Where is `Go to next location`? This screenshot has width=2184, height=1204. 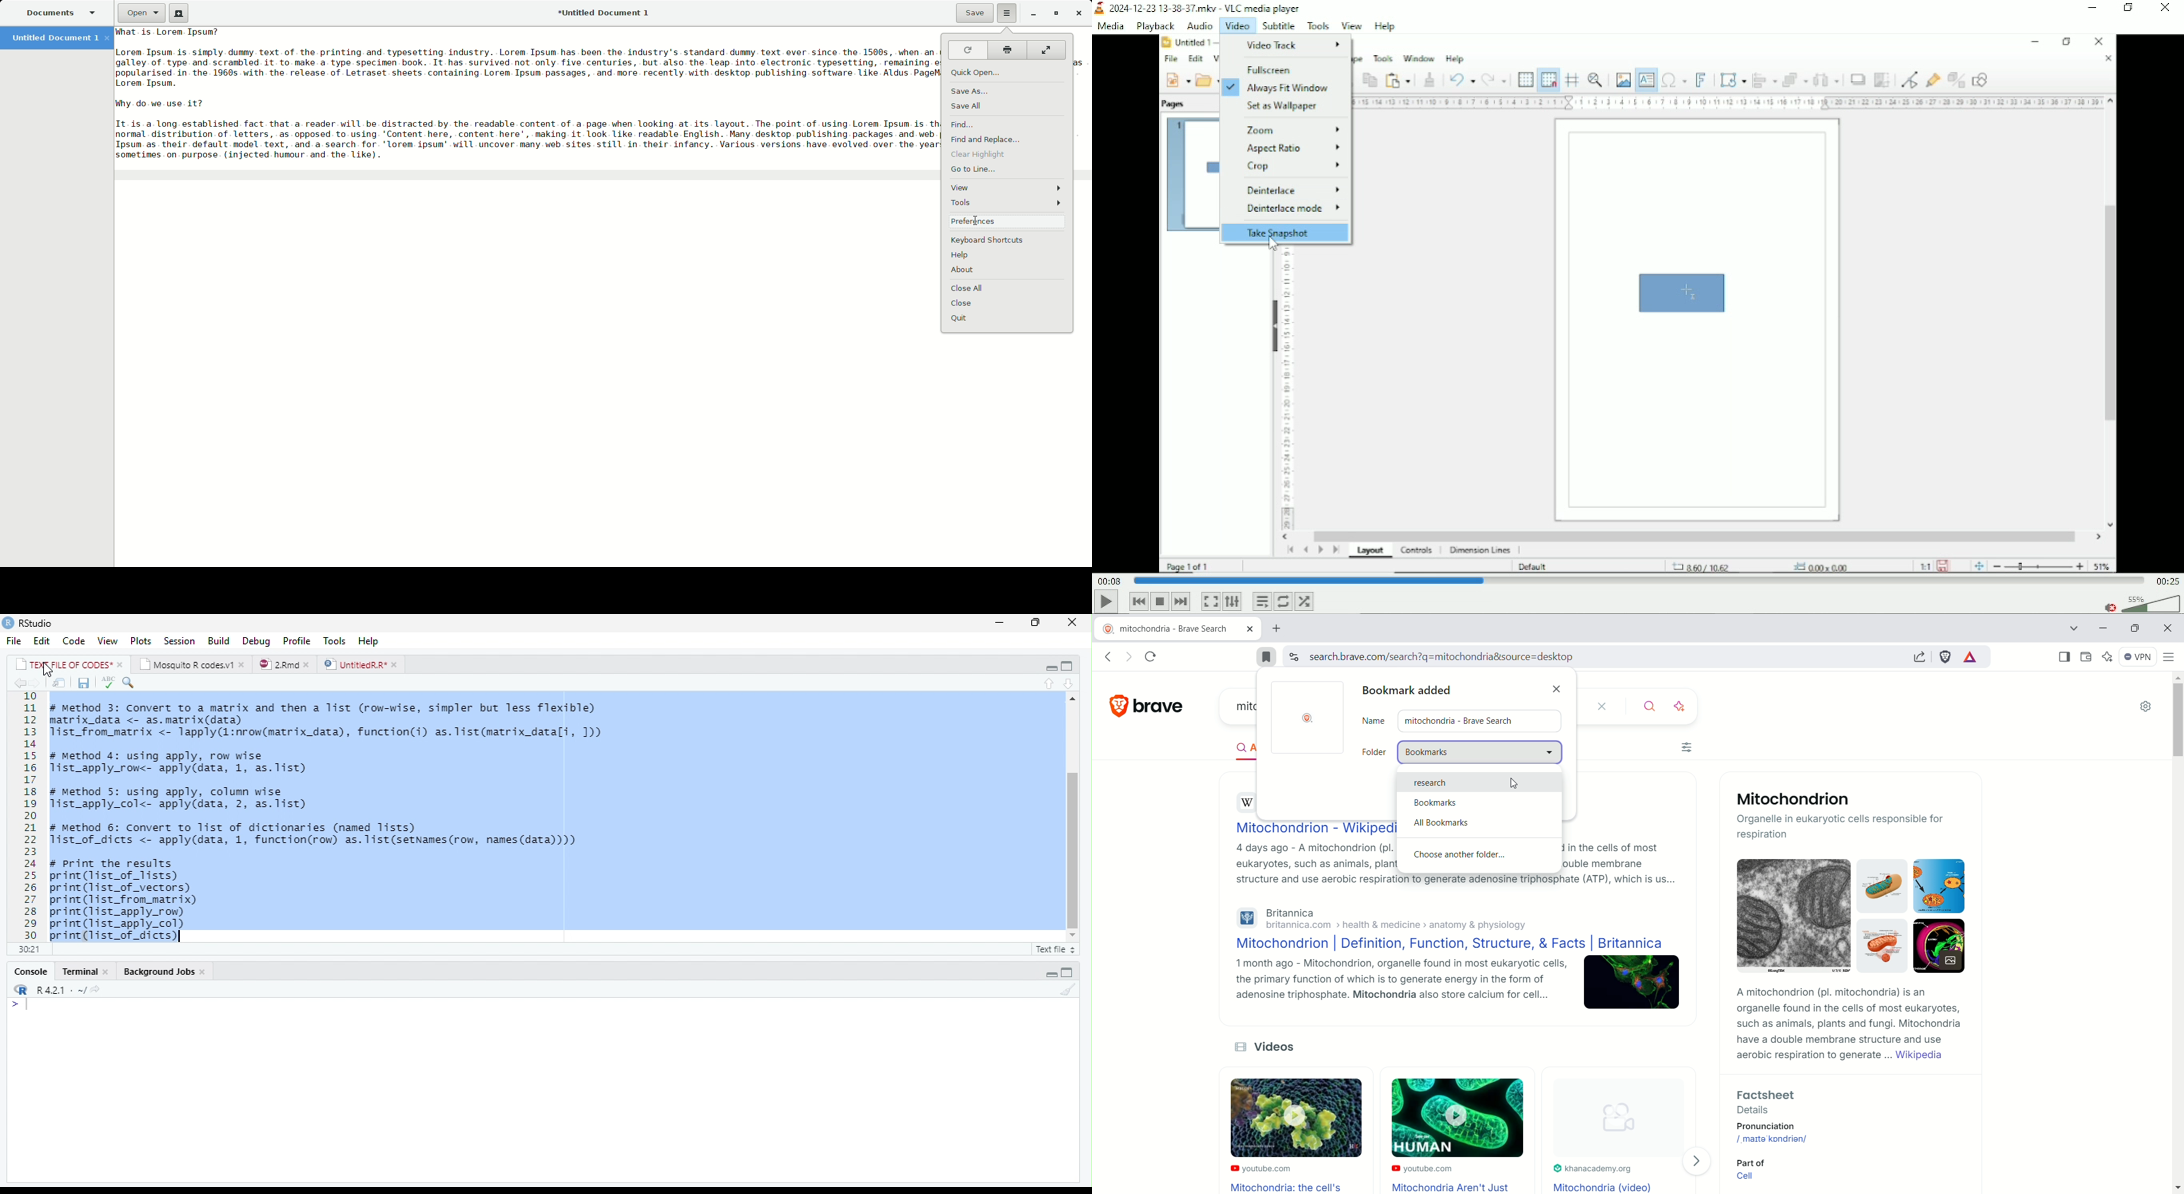
Go to next location is located at coordinates (35, 684).